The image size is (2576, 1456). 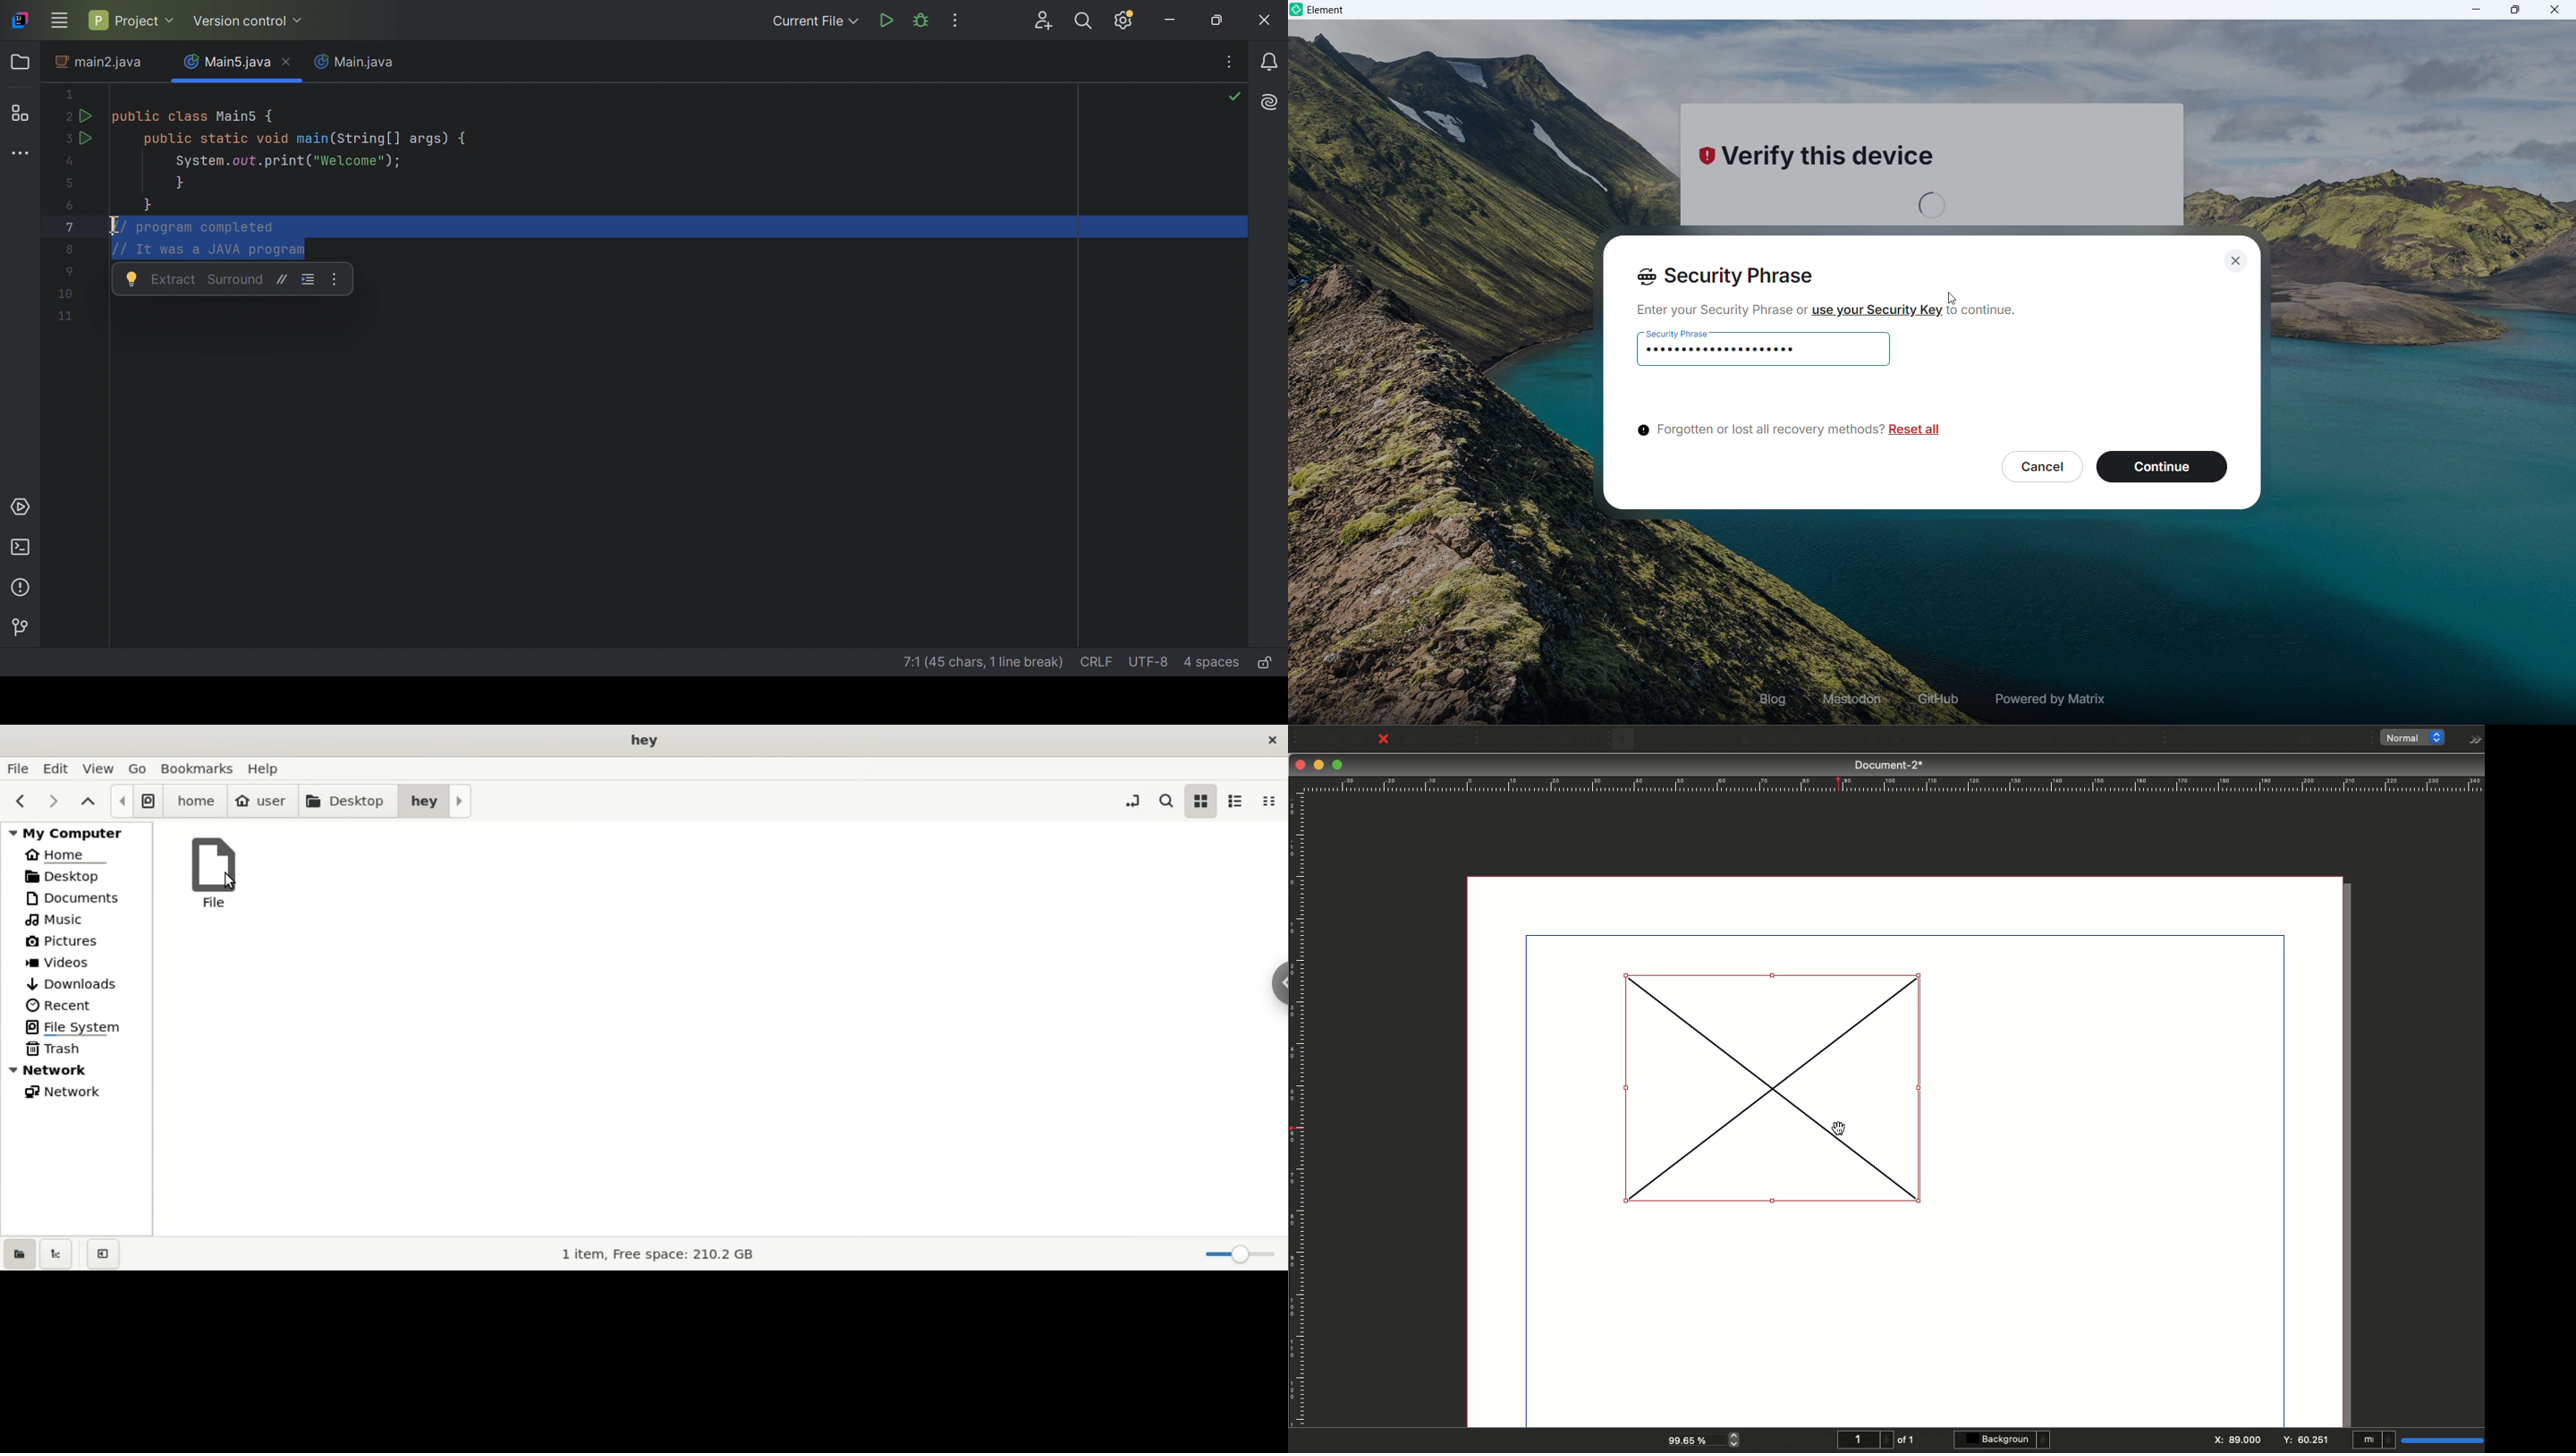 What do you see at coordinates (1135, 799) in the screenshot?
I see `toggle loaction entry` at bounding box center [1135, 799].